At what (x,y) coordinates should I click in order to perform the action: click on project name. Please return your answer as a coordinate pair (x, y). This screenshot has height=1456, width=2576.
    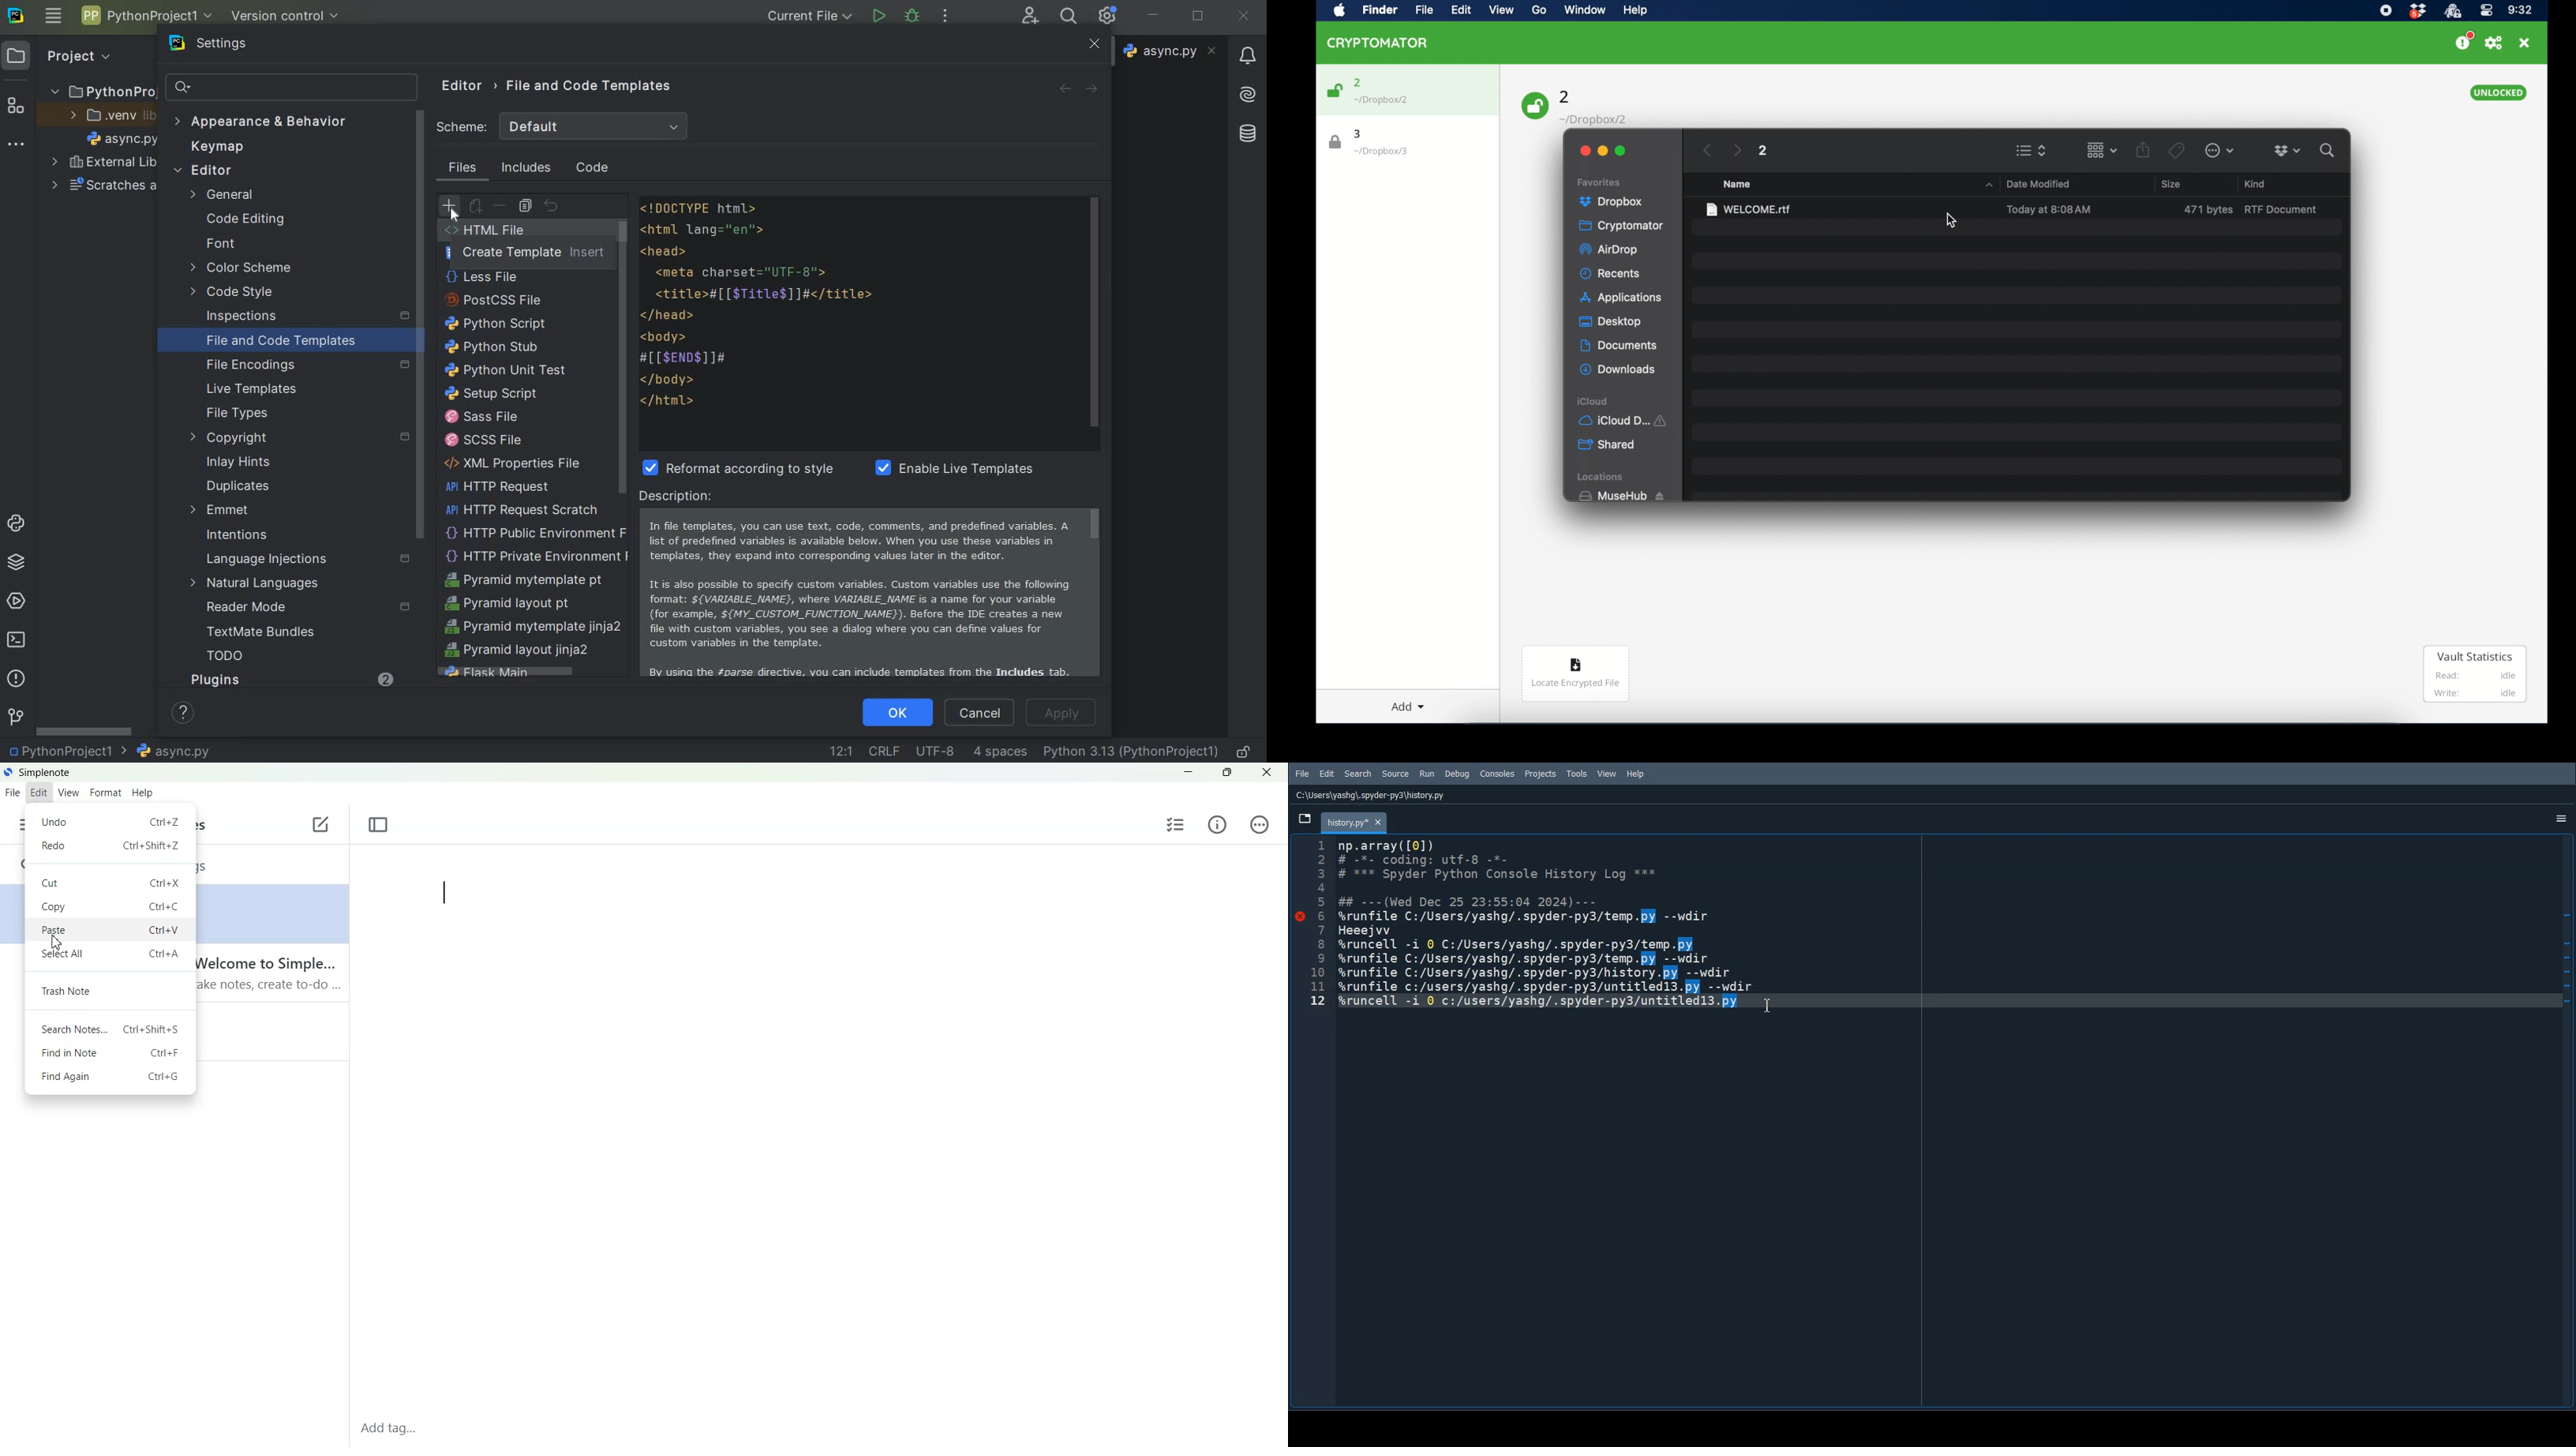
    Looking at the image, I should click on (67, 752).